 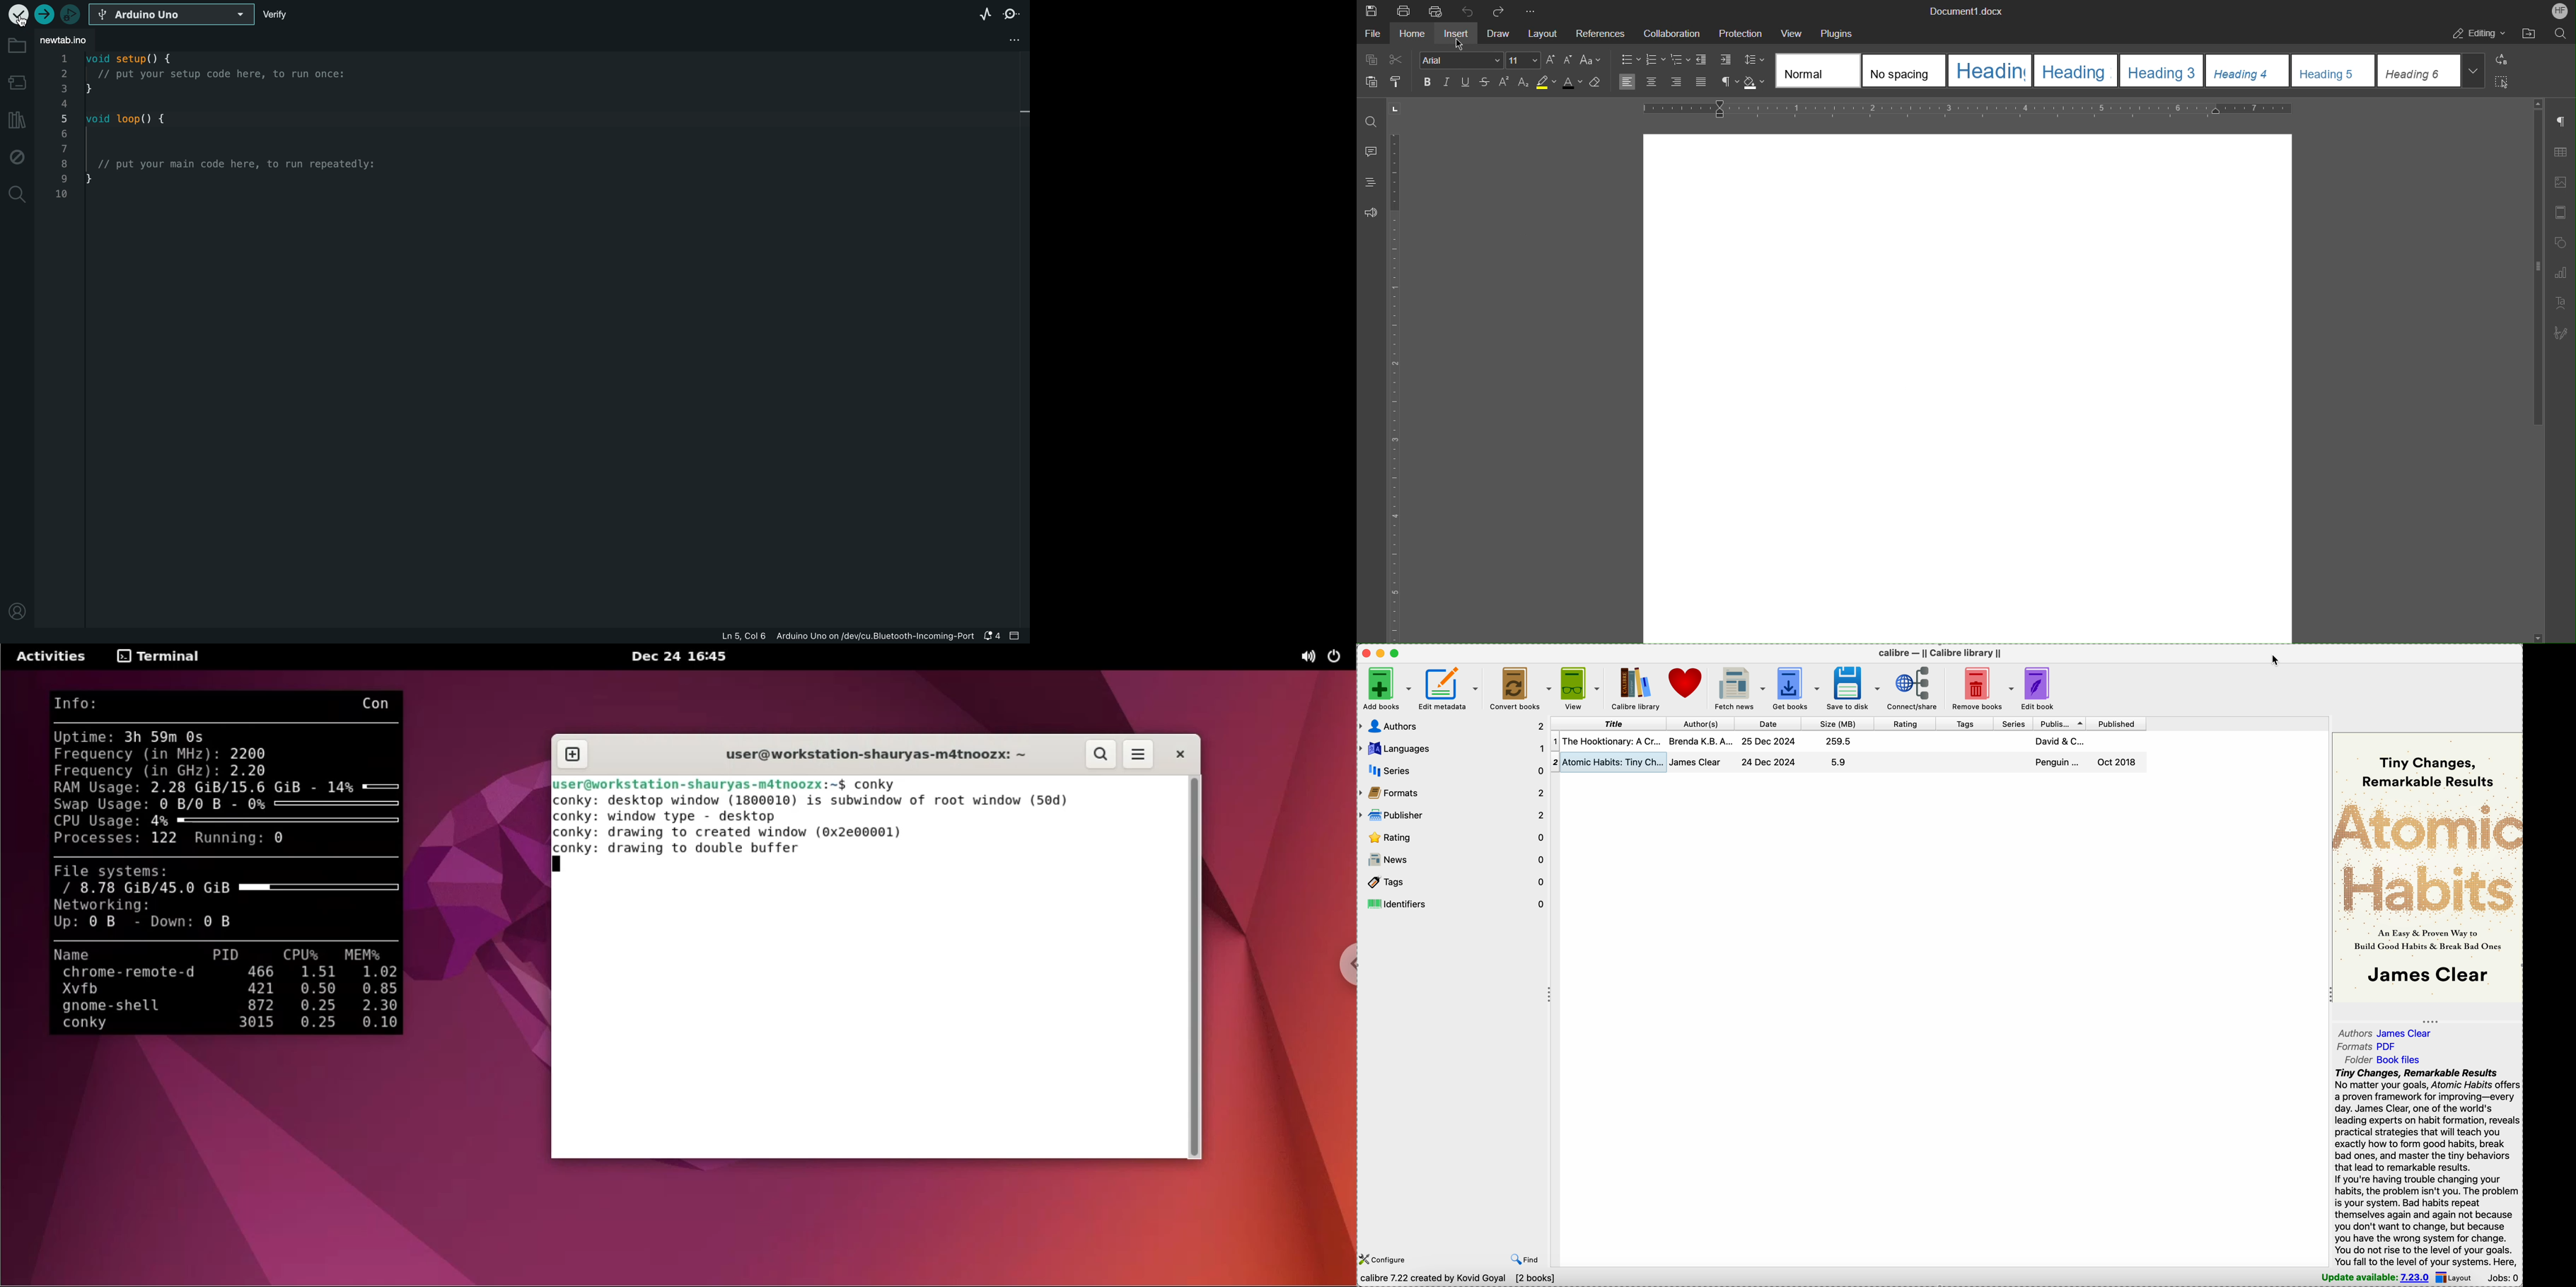 I want to click on Decrease Font Size, so click(x=1568, y=60).